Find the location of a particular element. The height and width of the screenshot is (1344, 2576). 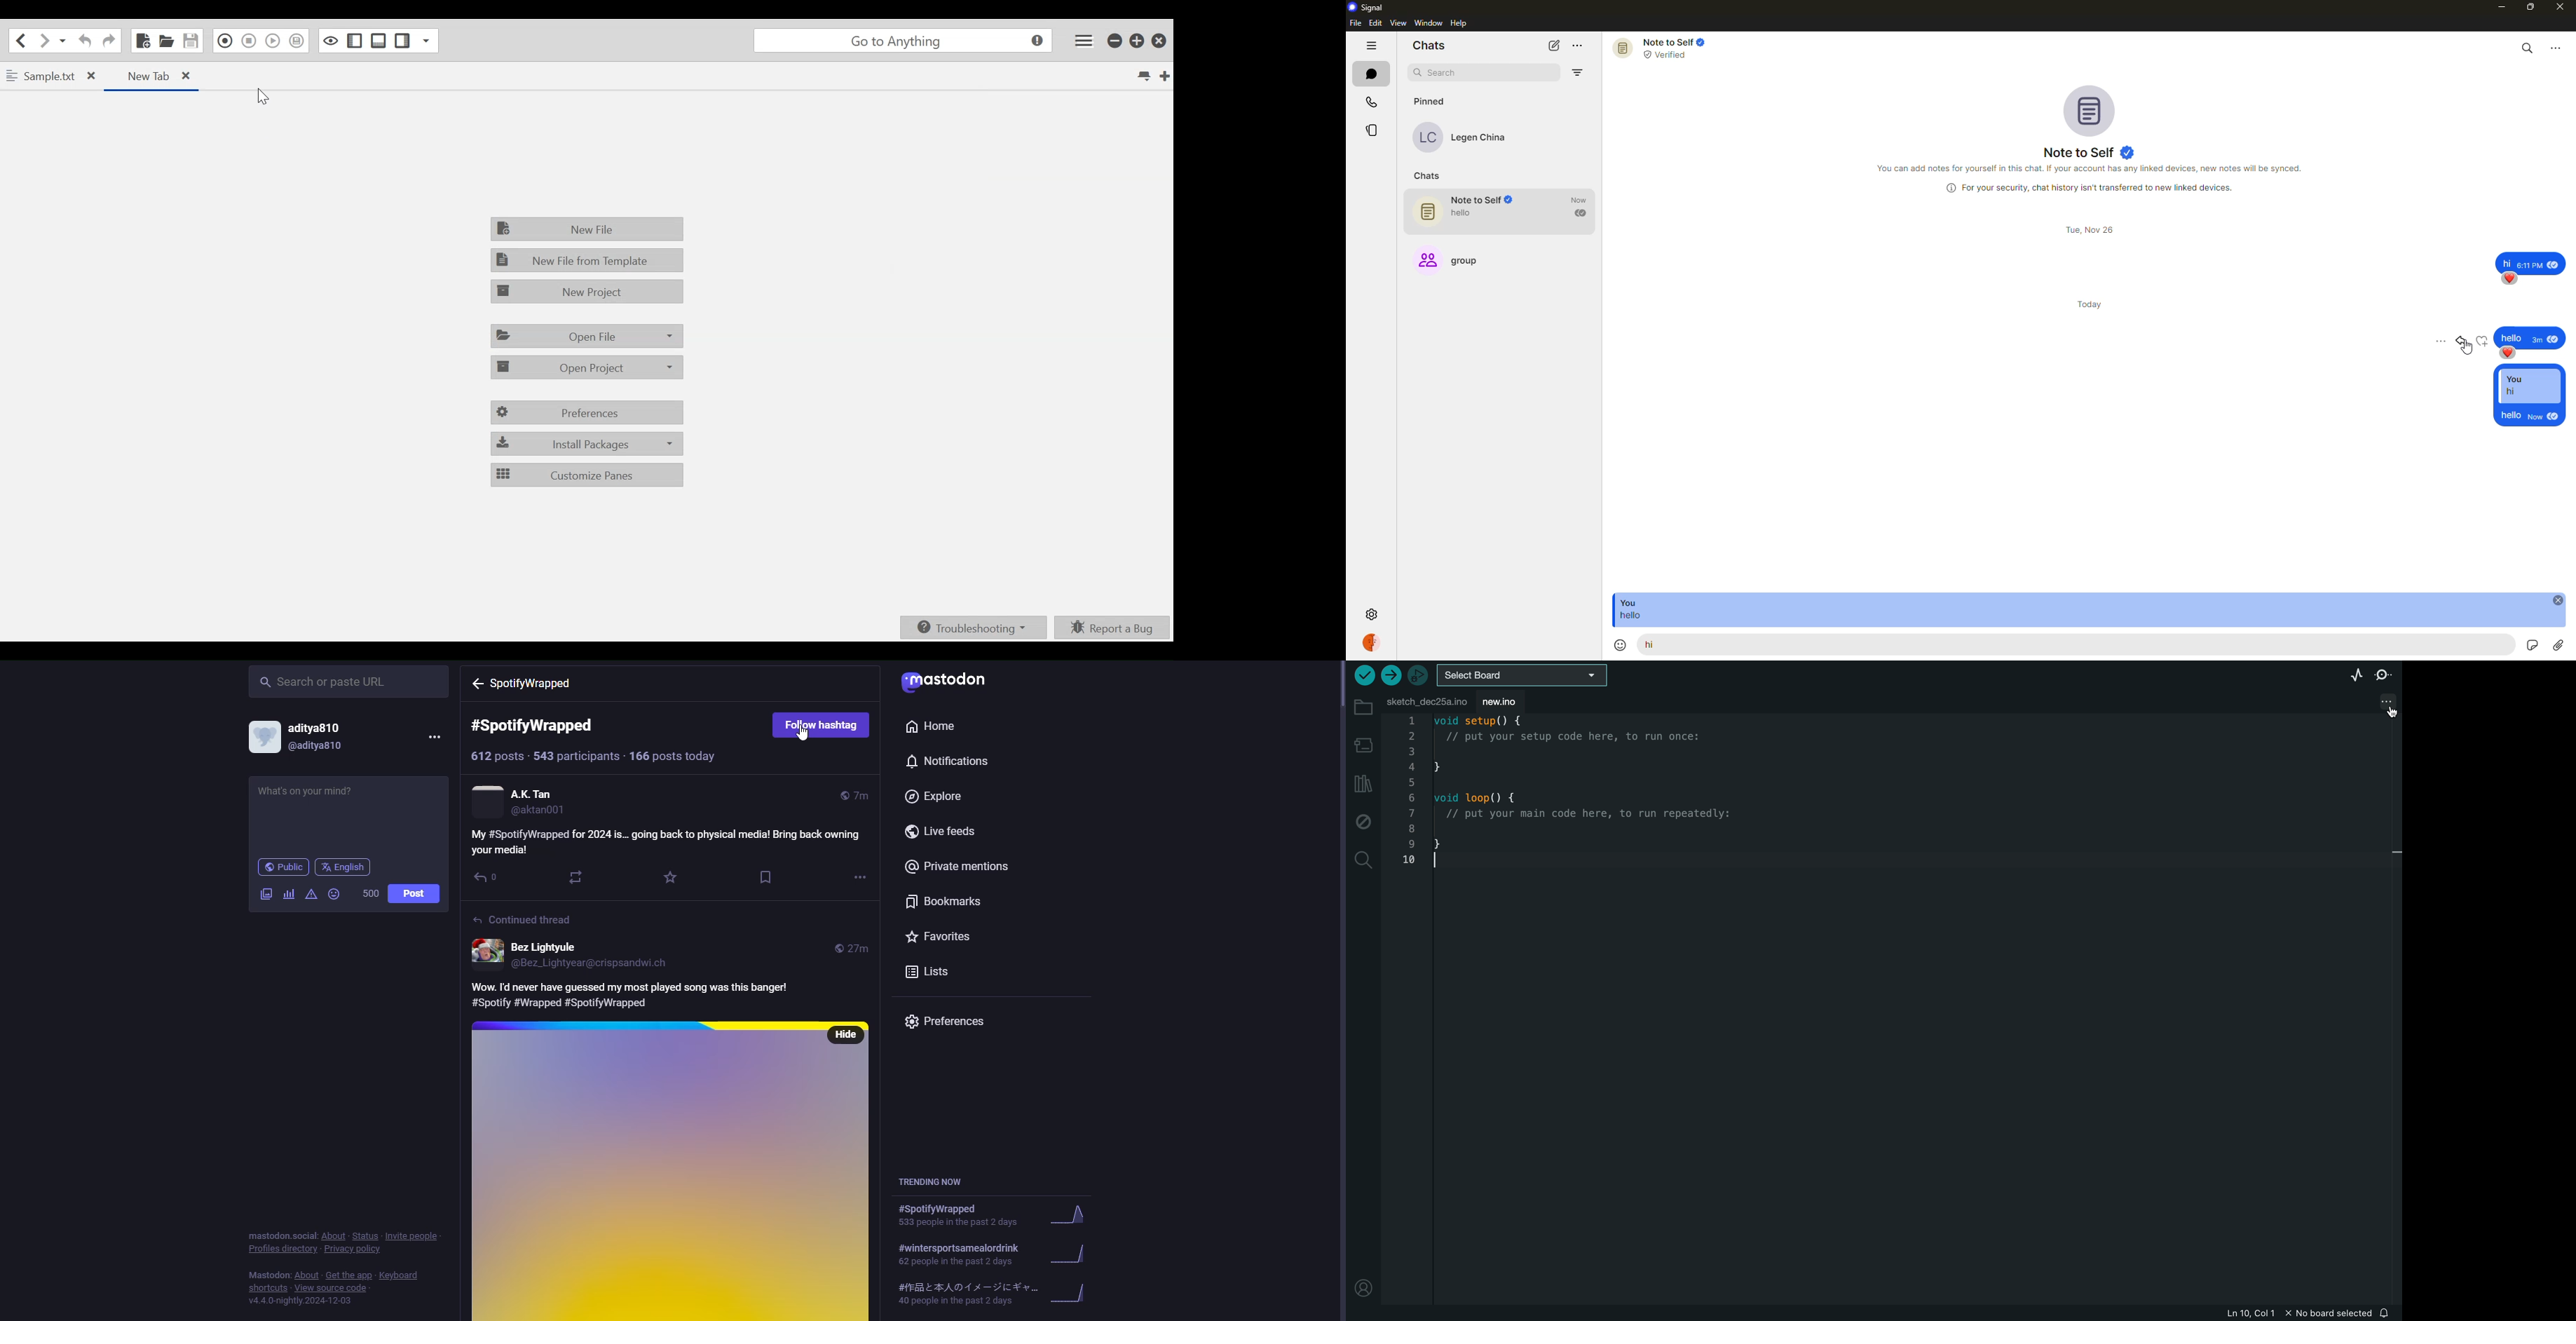

more is located at coordinates (434, 737).